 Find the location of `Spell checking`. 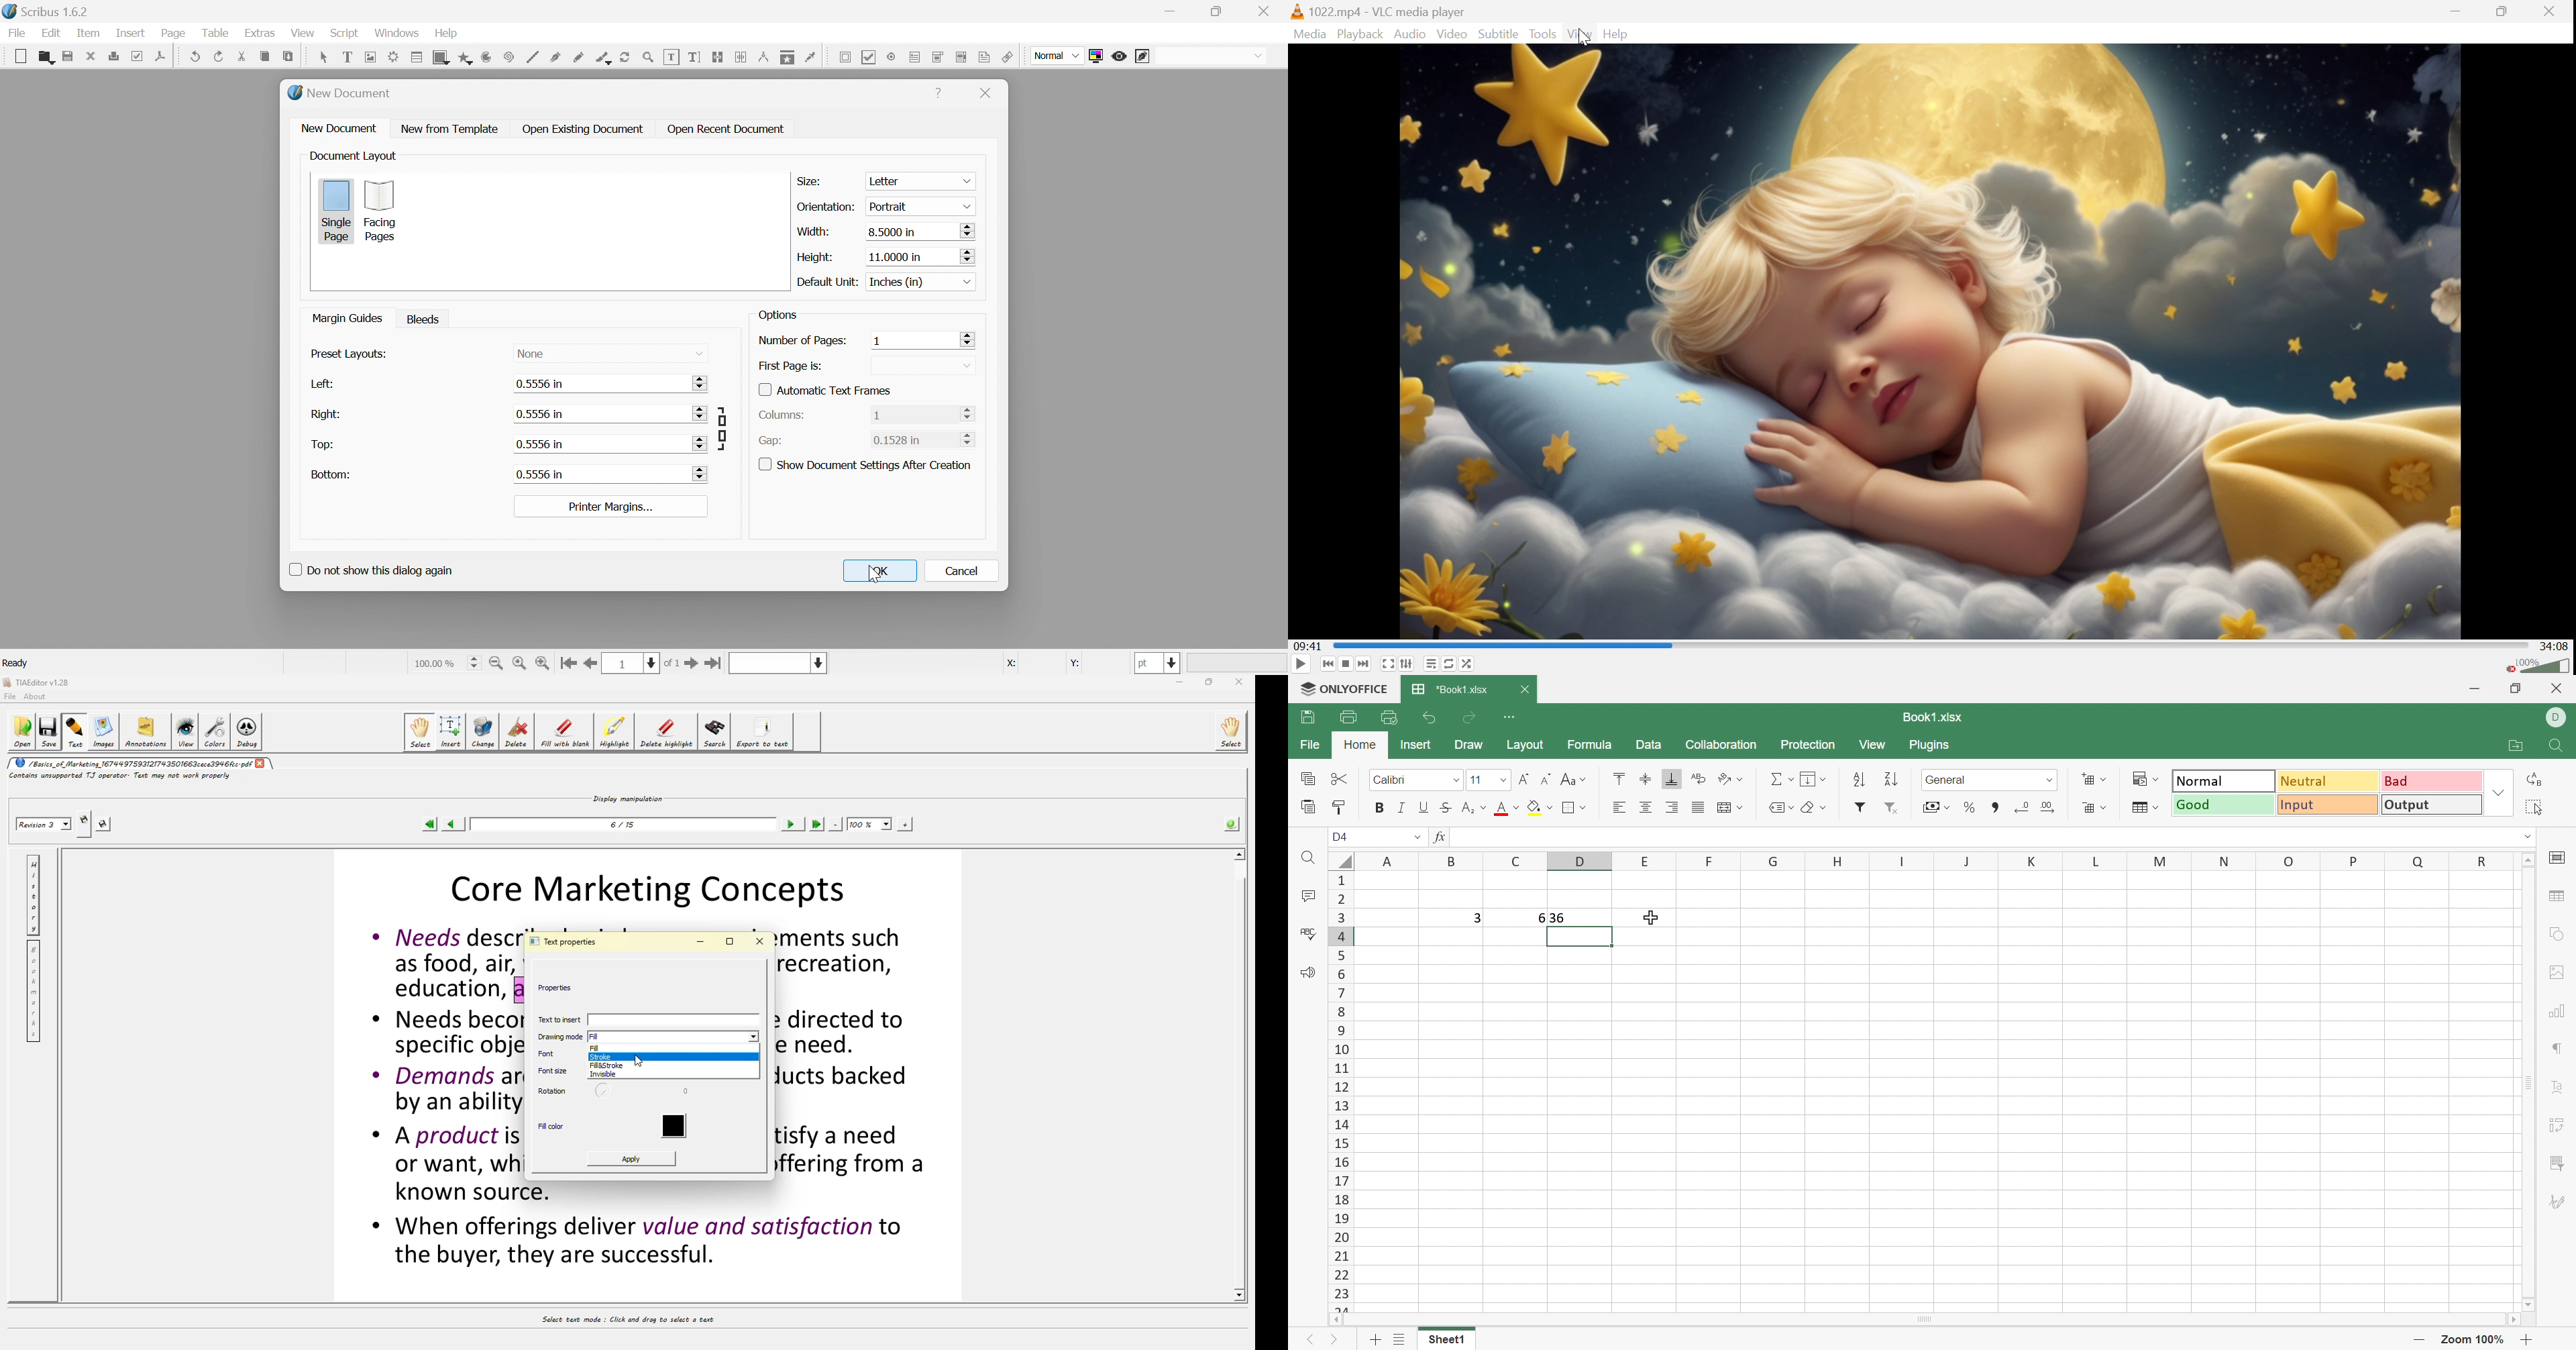

Spell checking is located at coordinates (1310, 935).